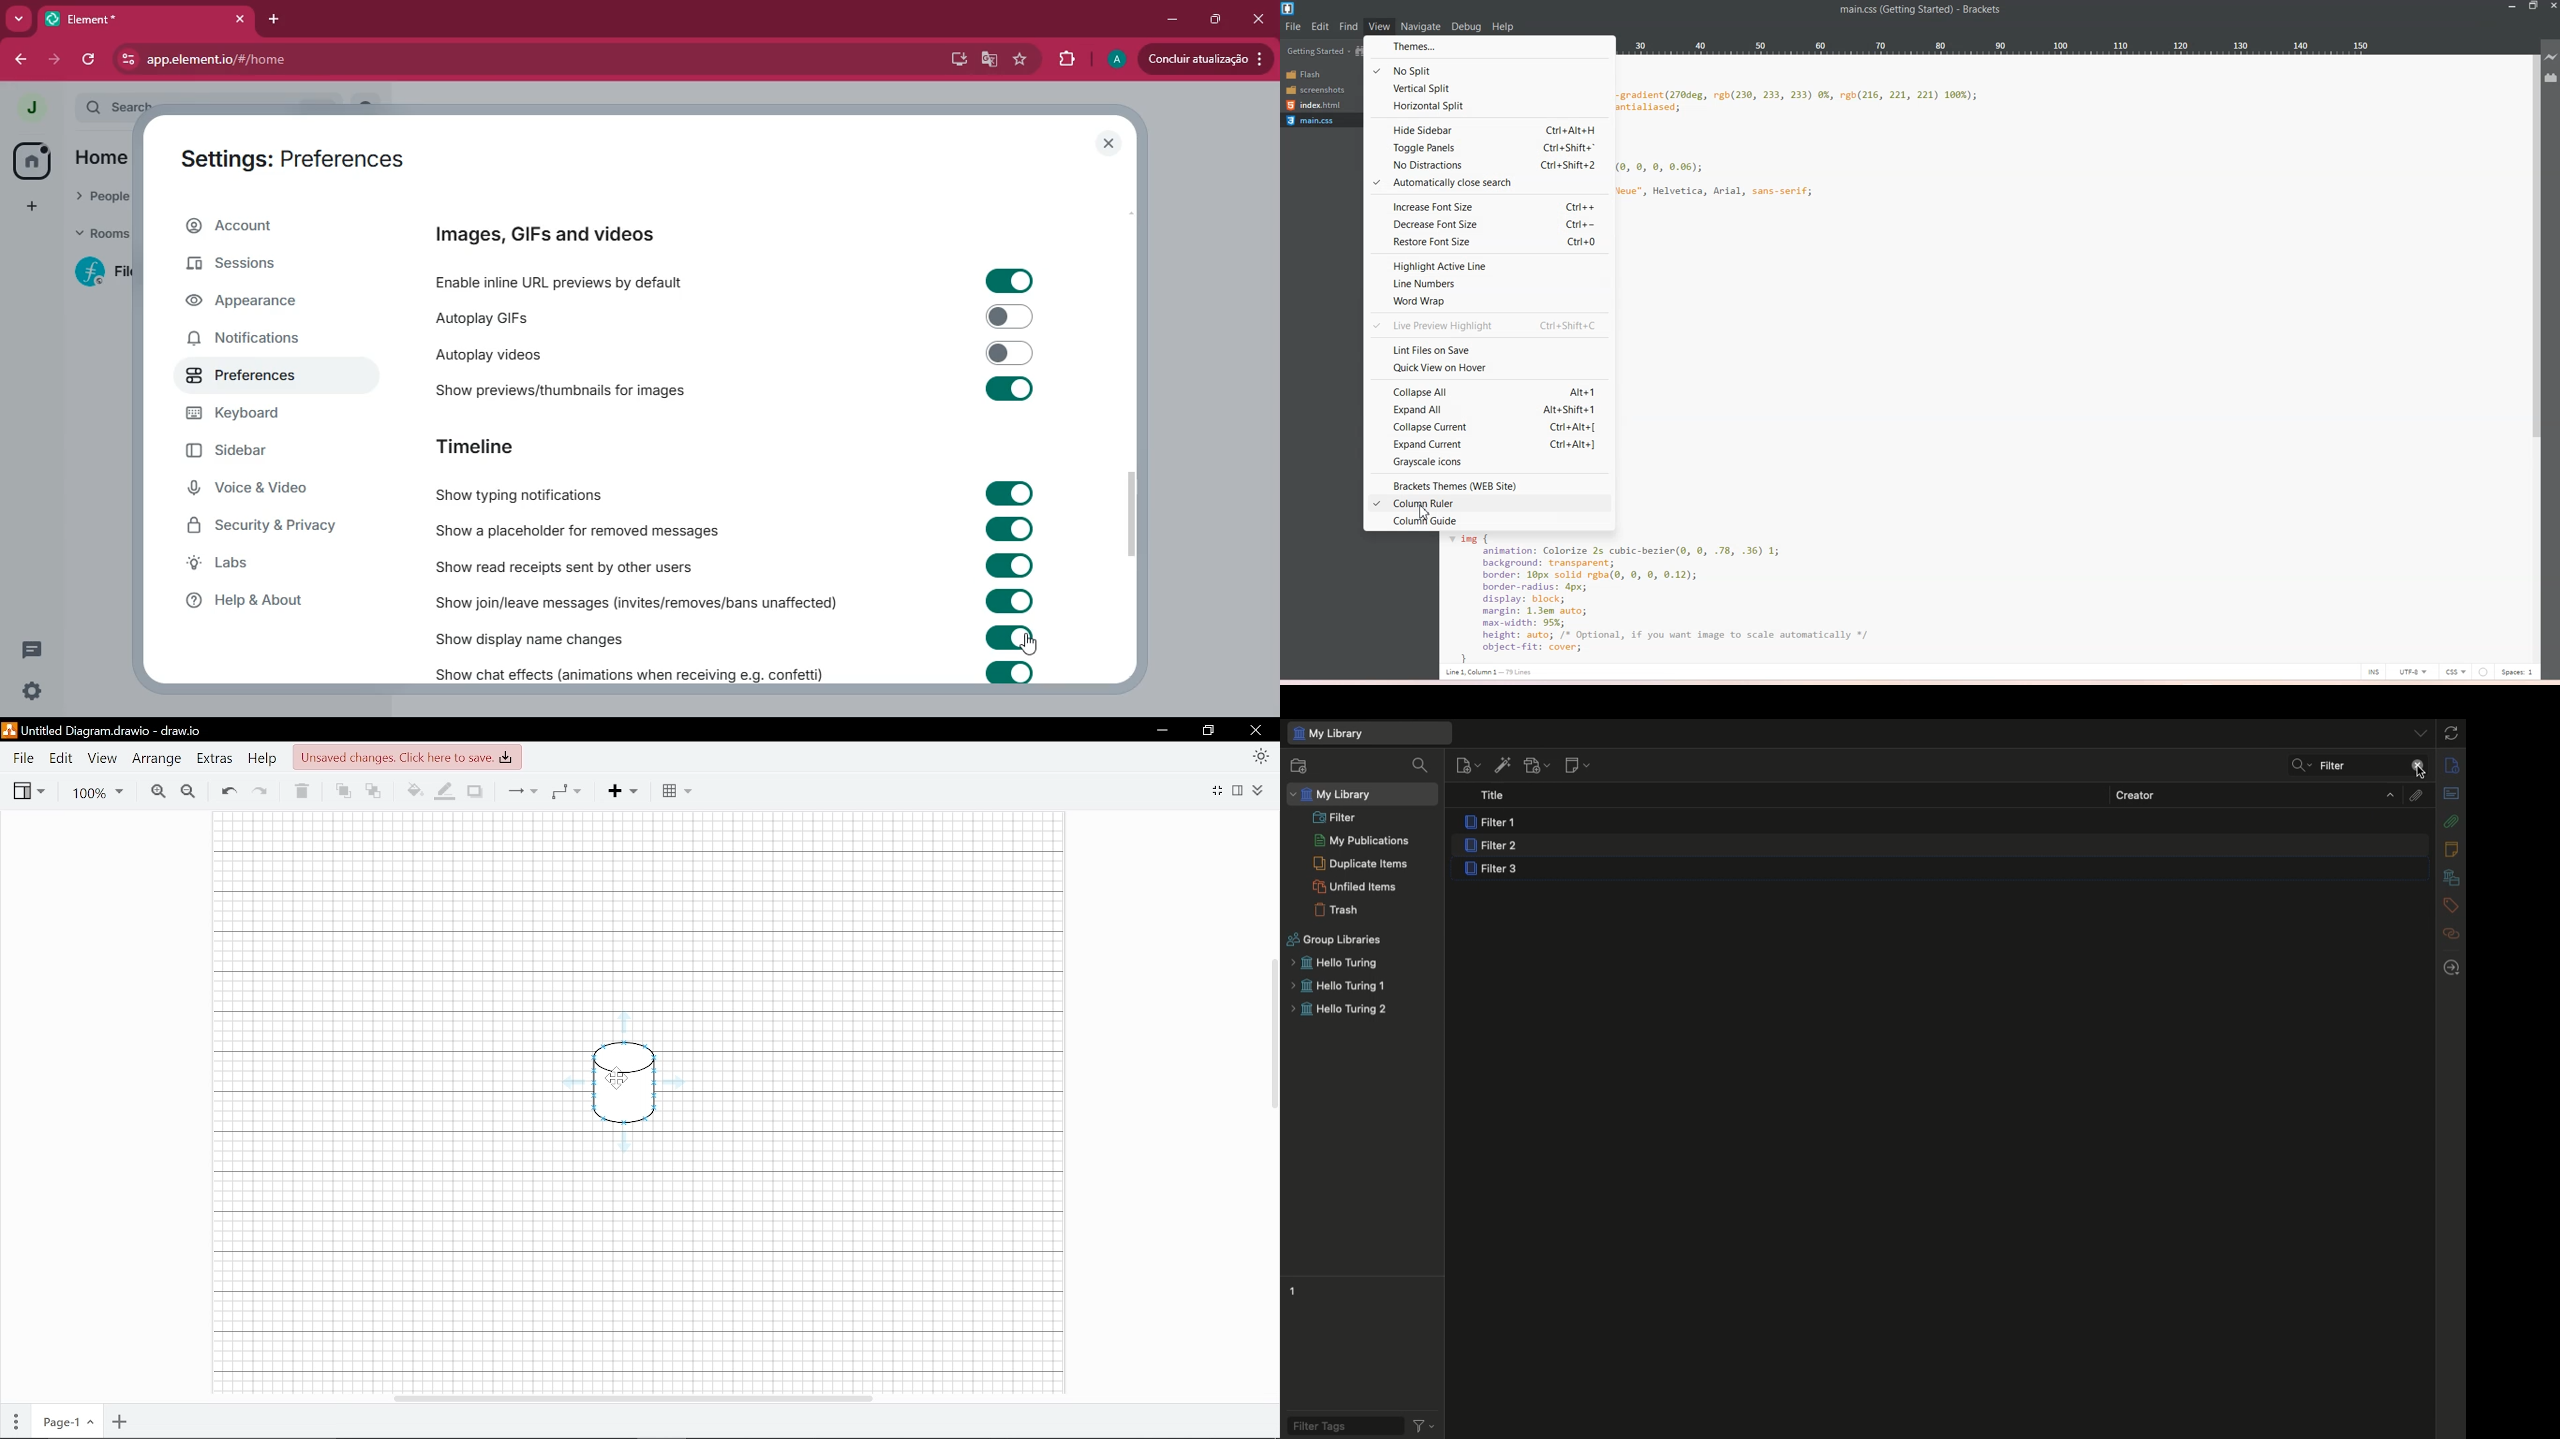  I want to click on Notes, so click(2454, 849).